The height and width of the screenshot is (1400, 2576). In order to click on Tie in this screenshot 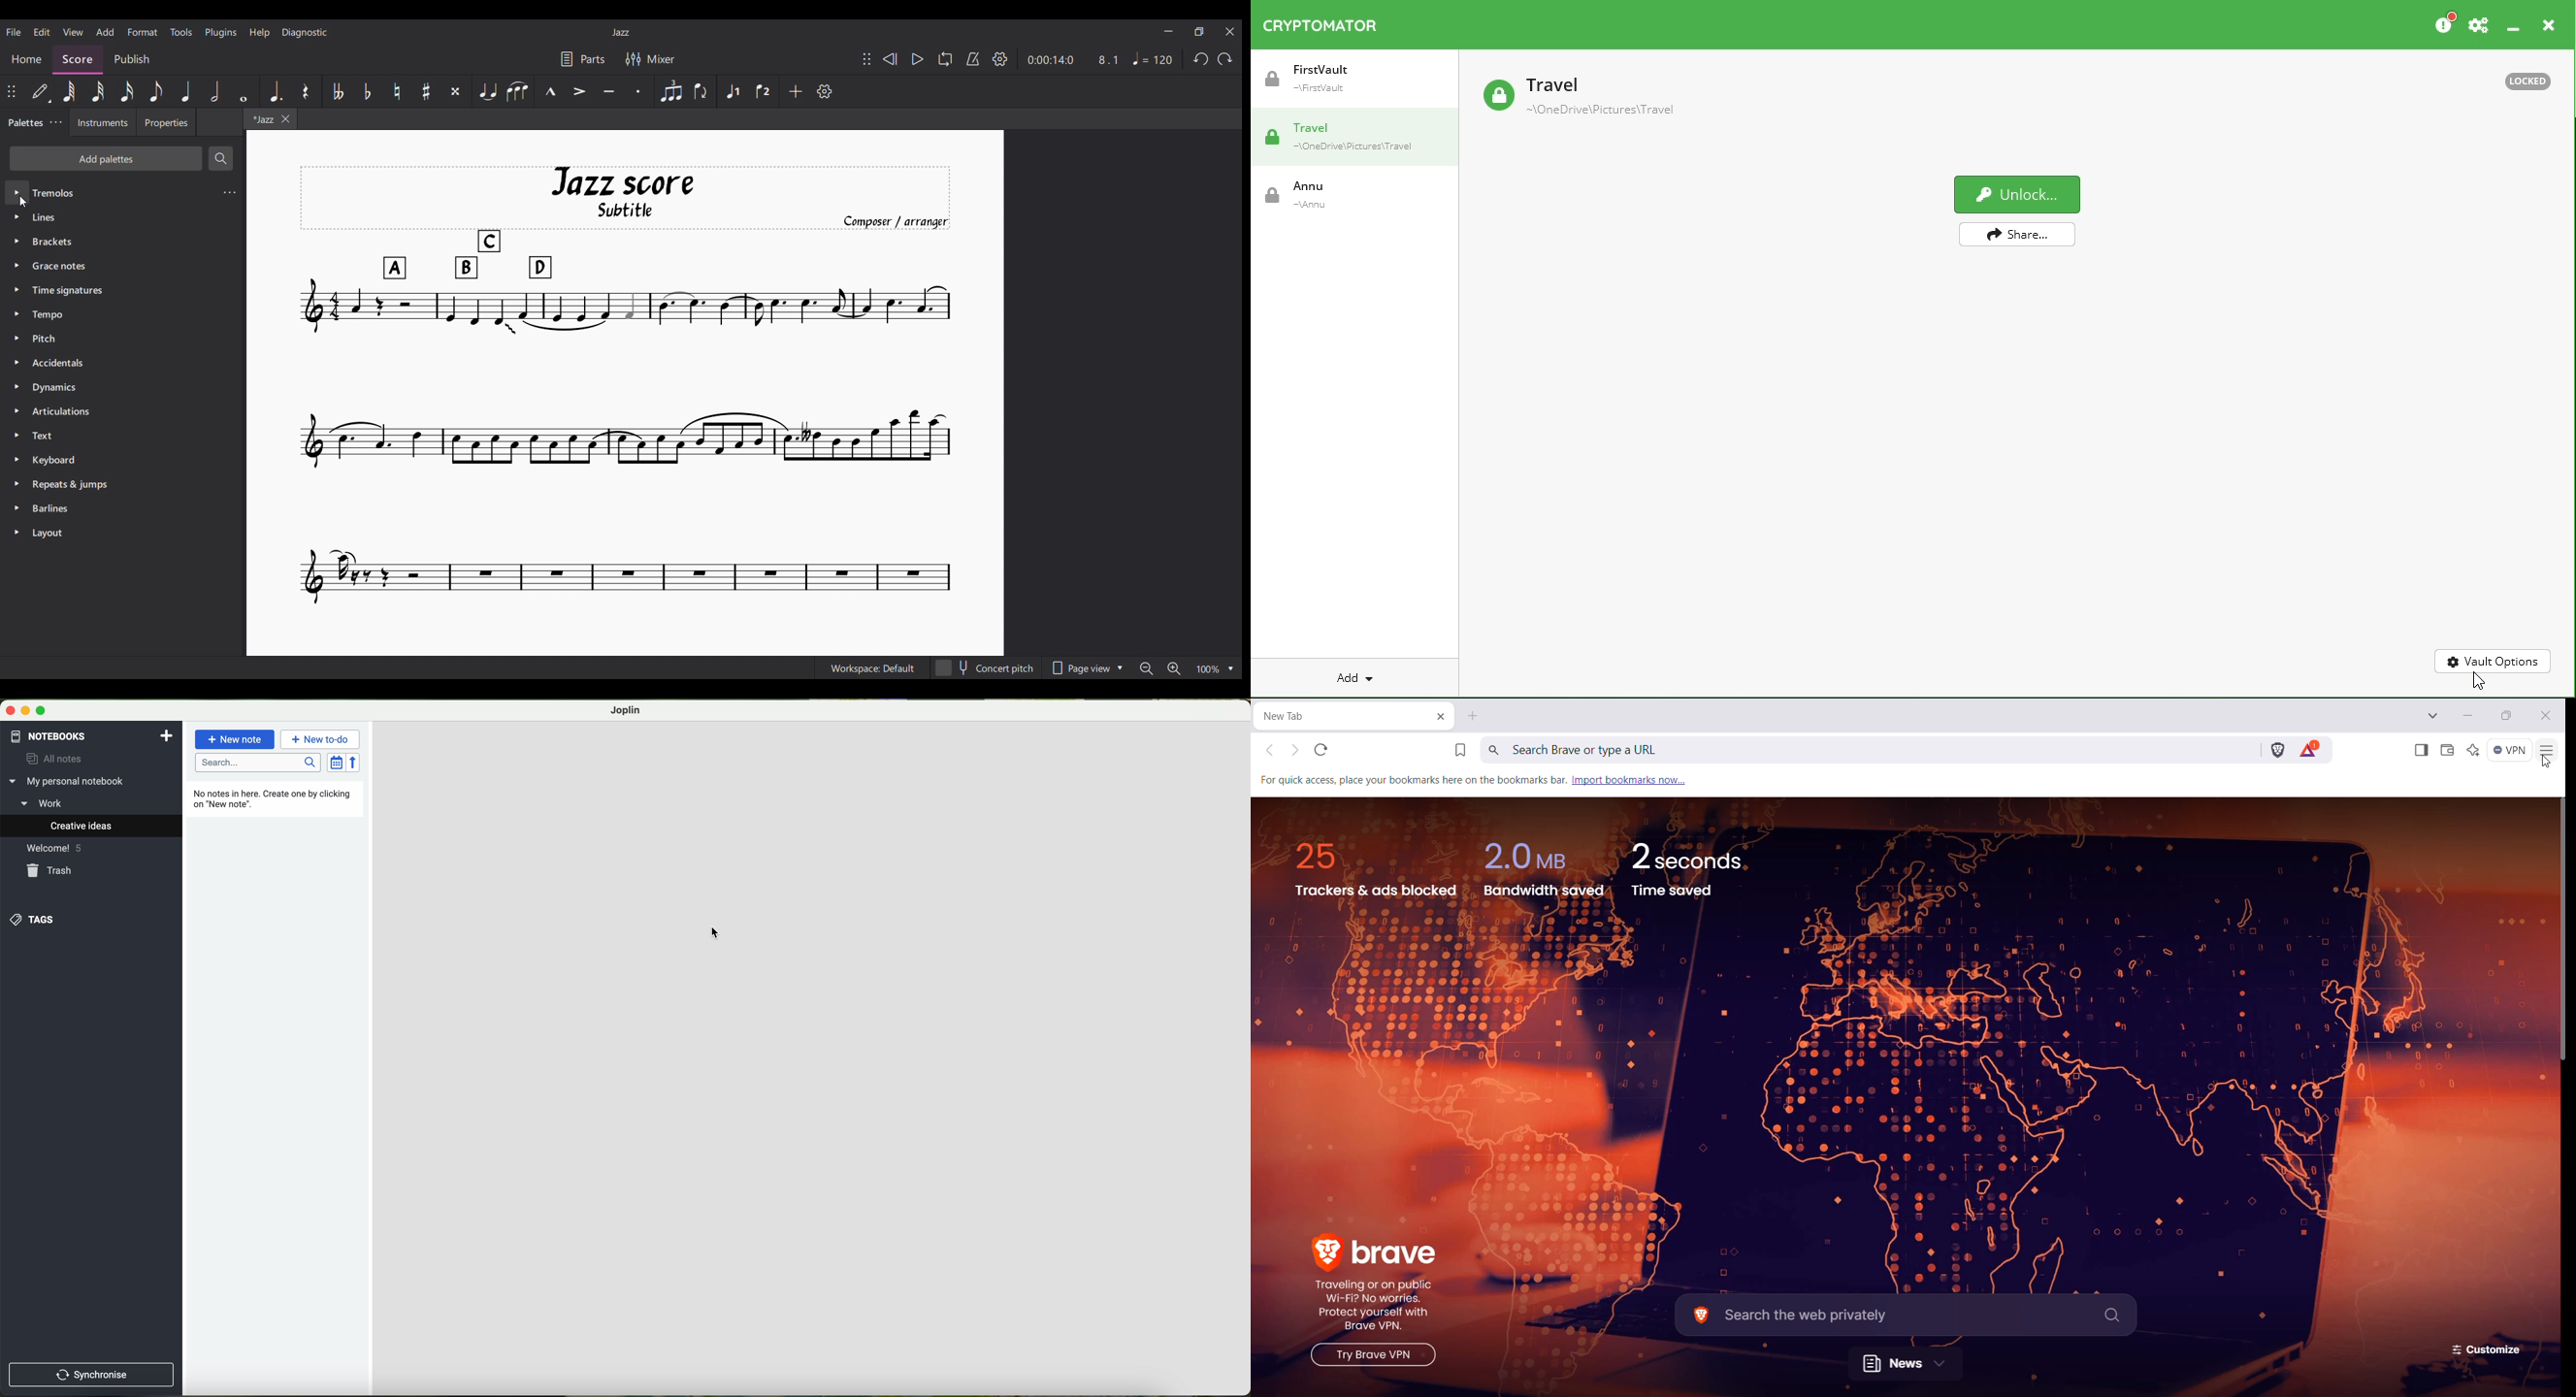, I will do `click(488, 91)`.